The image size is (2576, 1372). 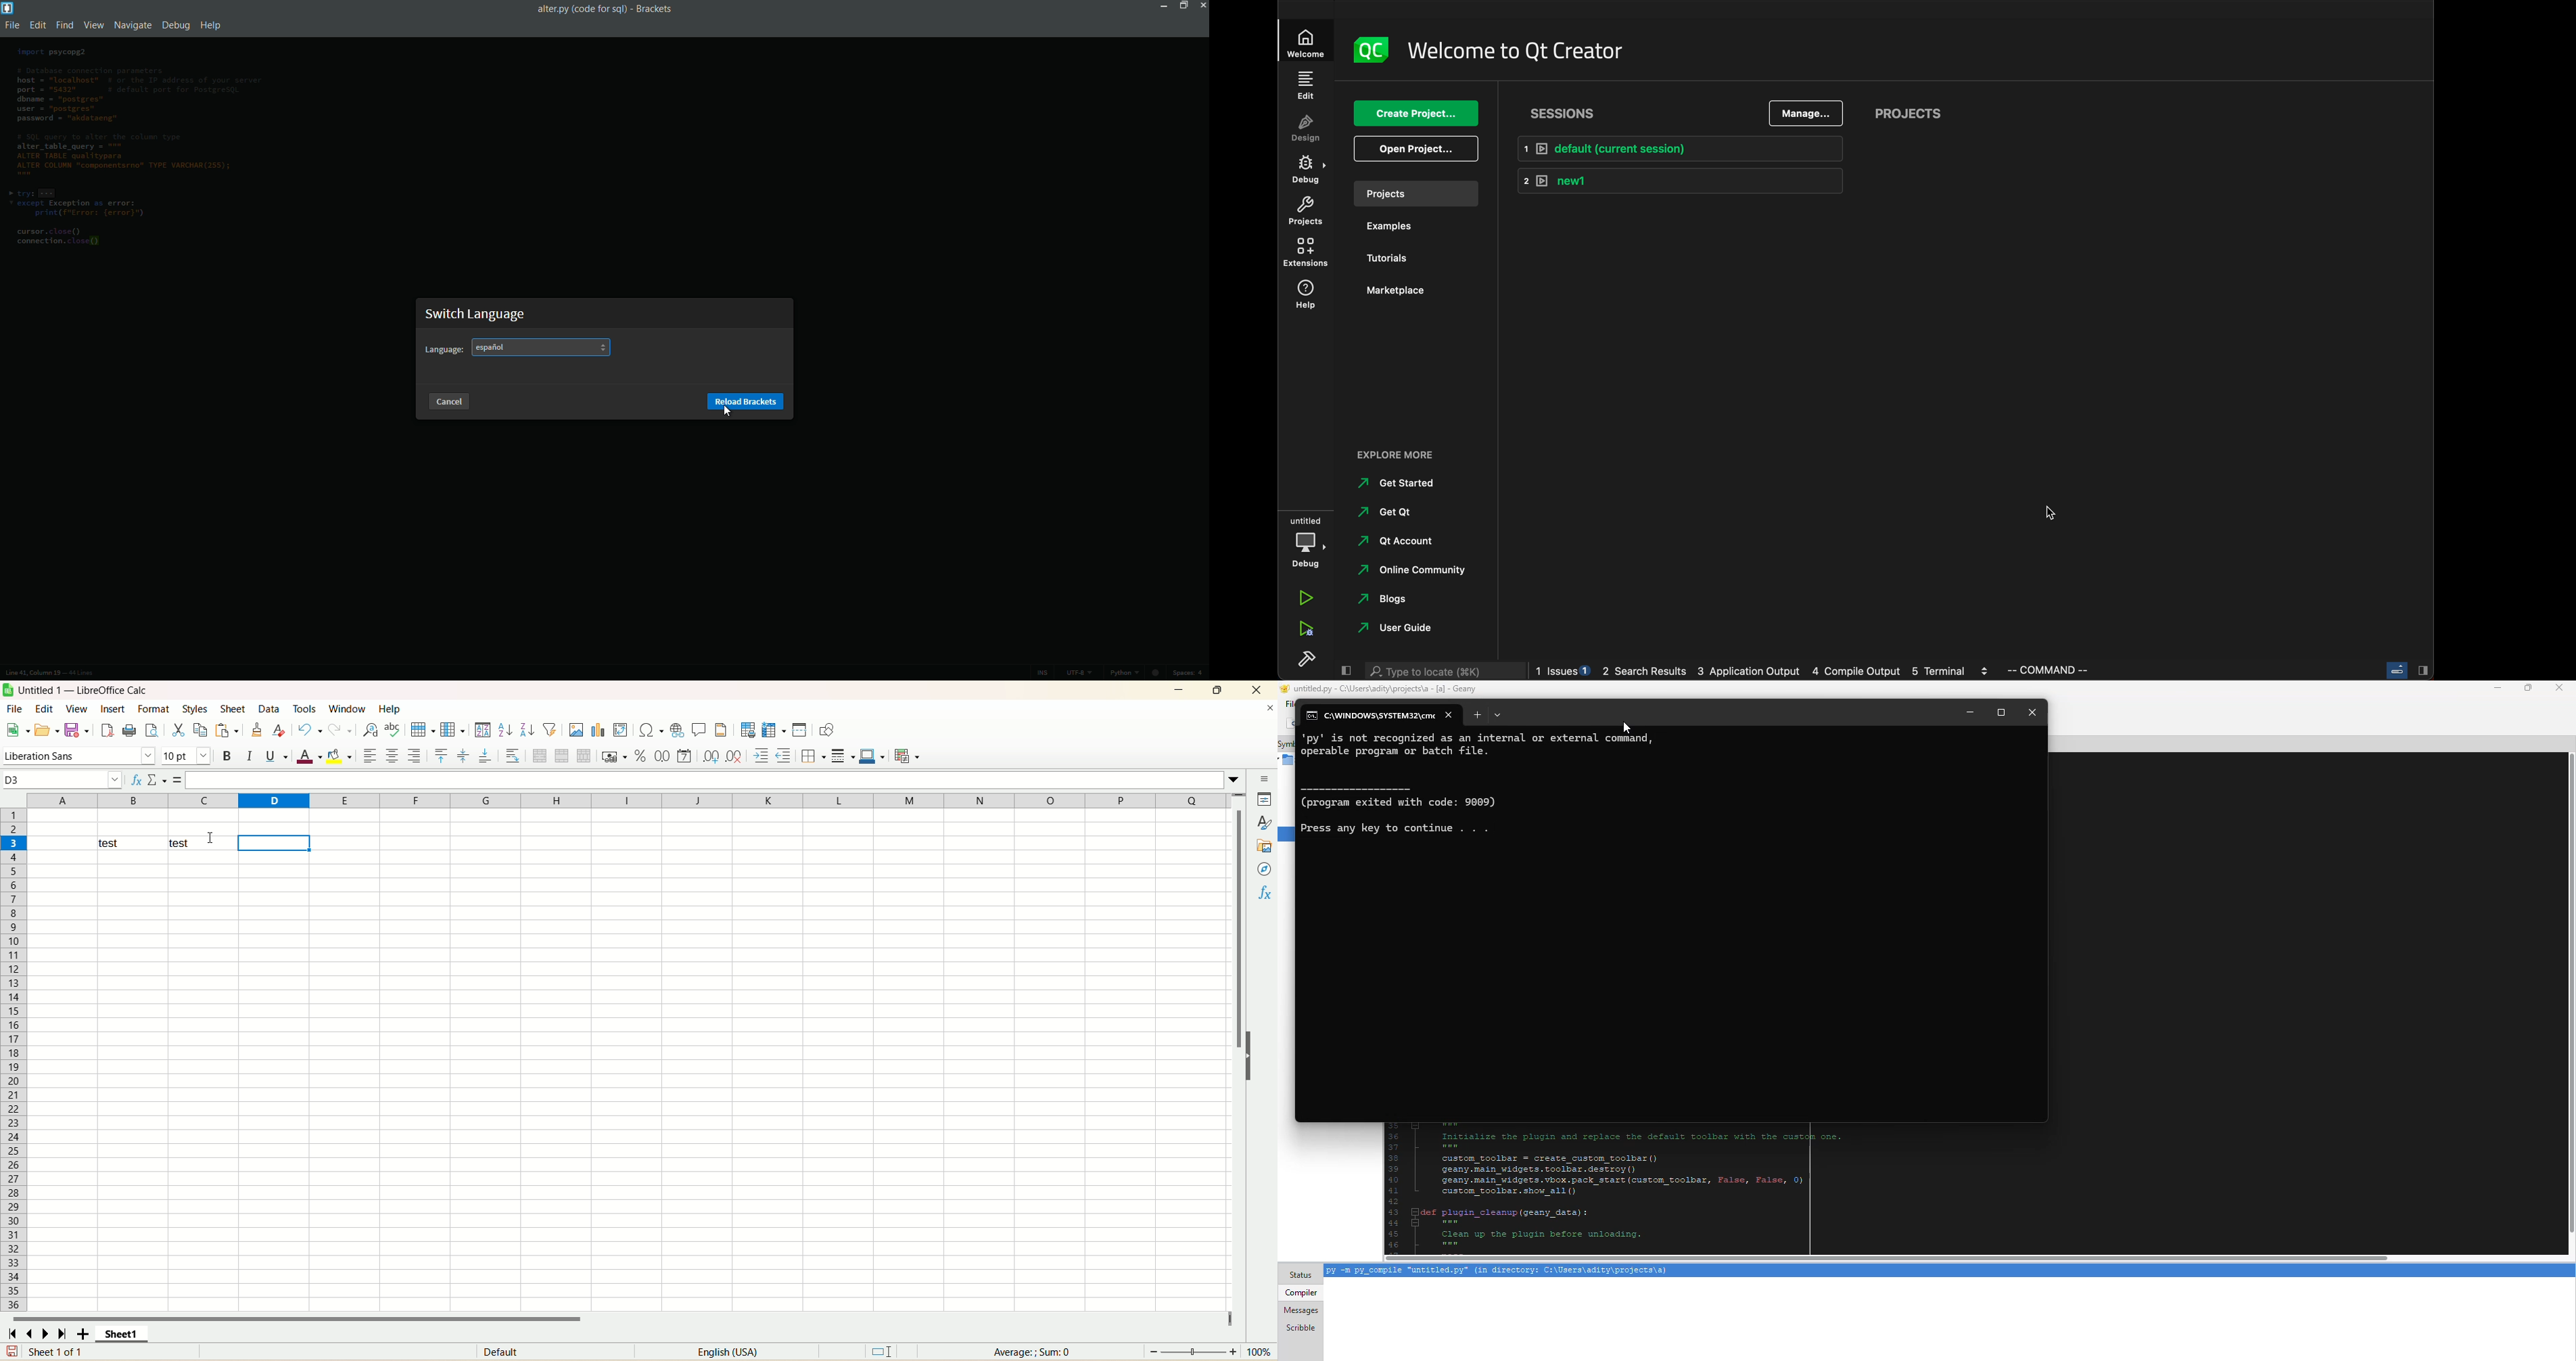 I want to click on test, so click(x=132, y=843).